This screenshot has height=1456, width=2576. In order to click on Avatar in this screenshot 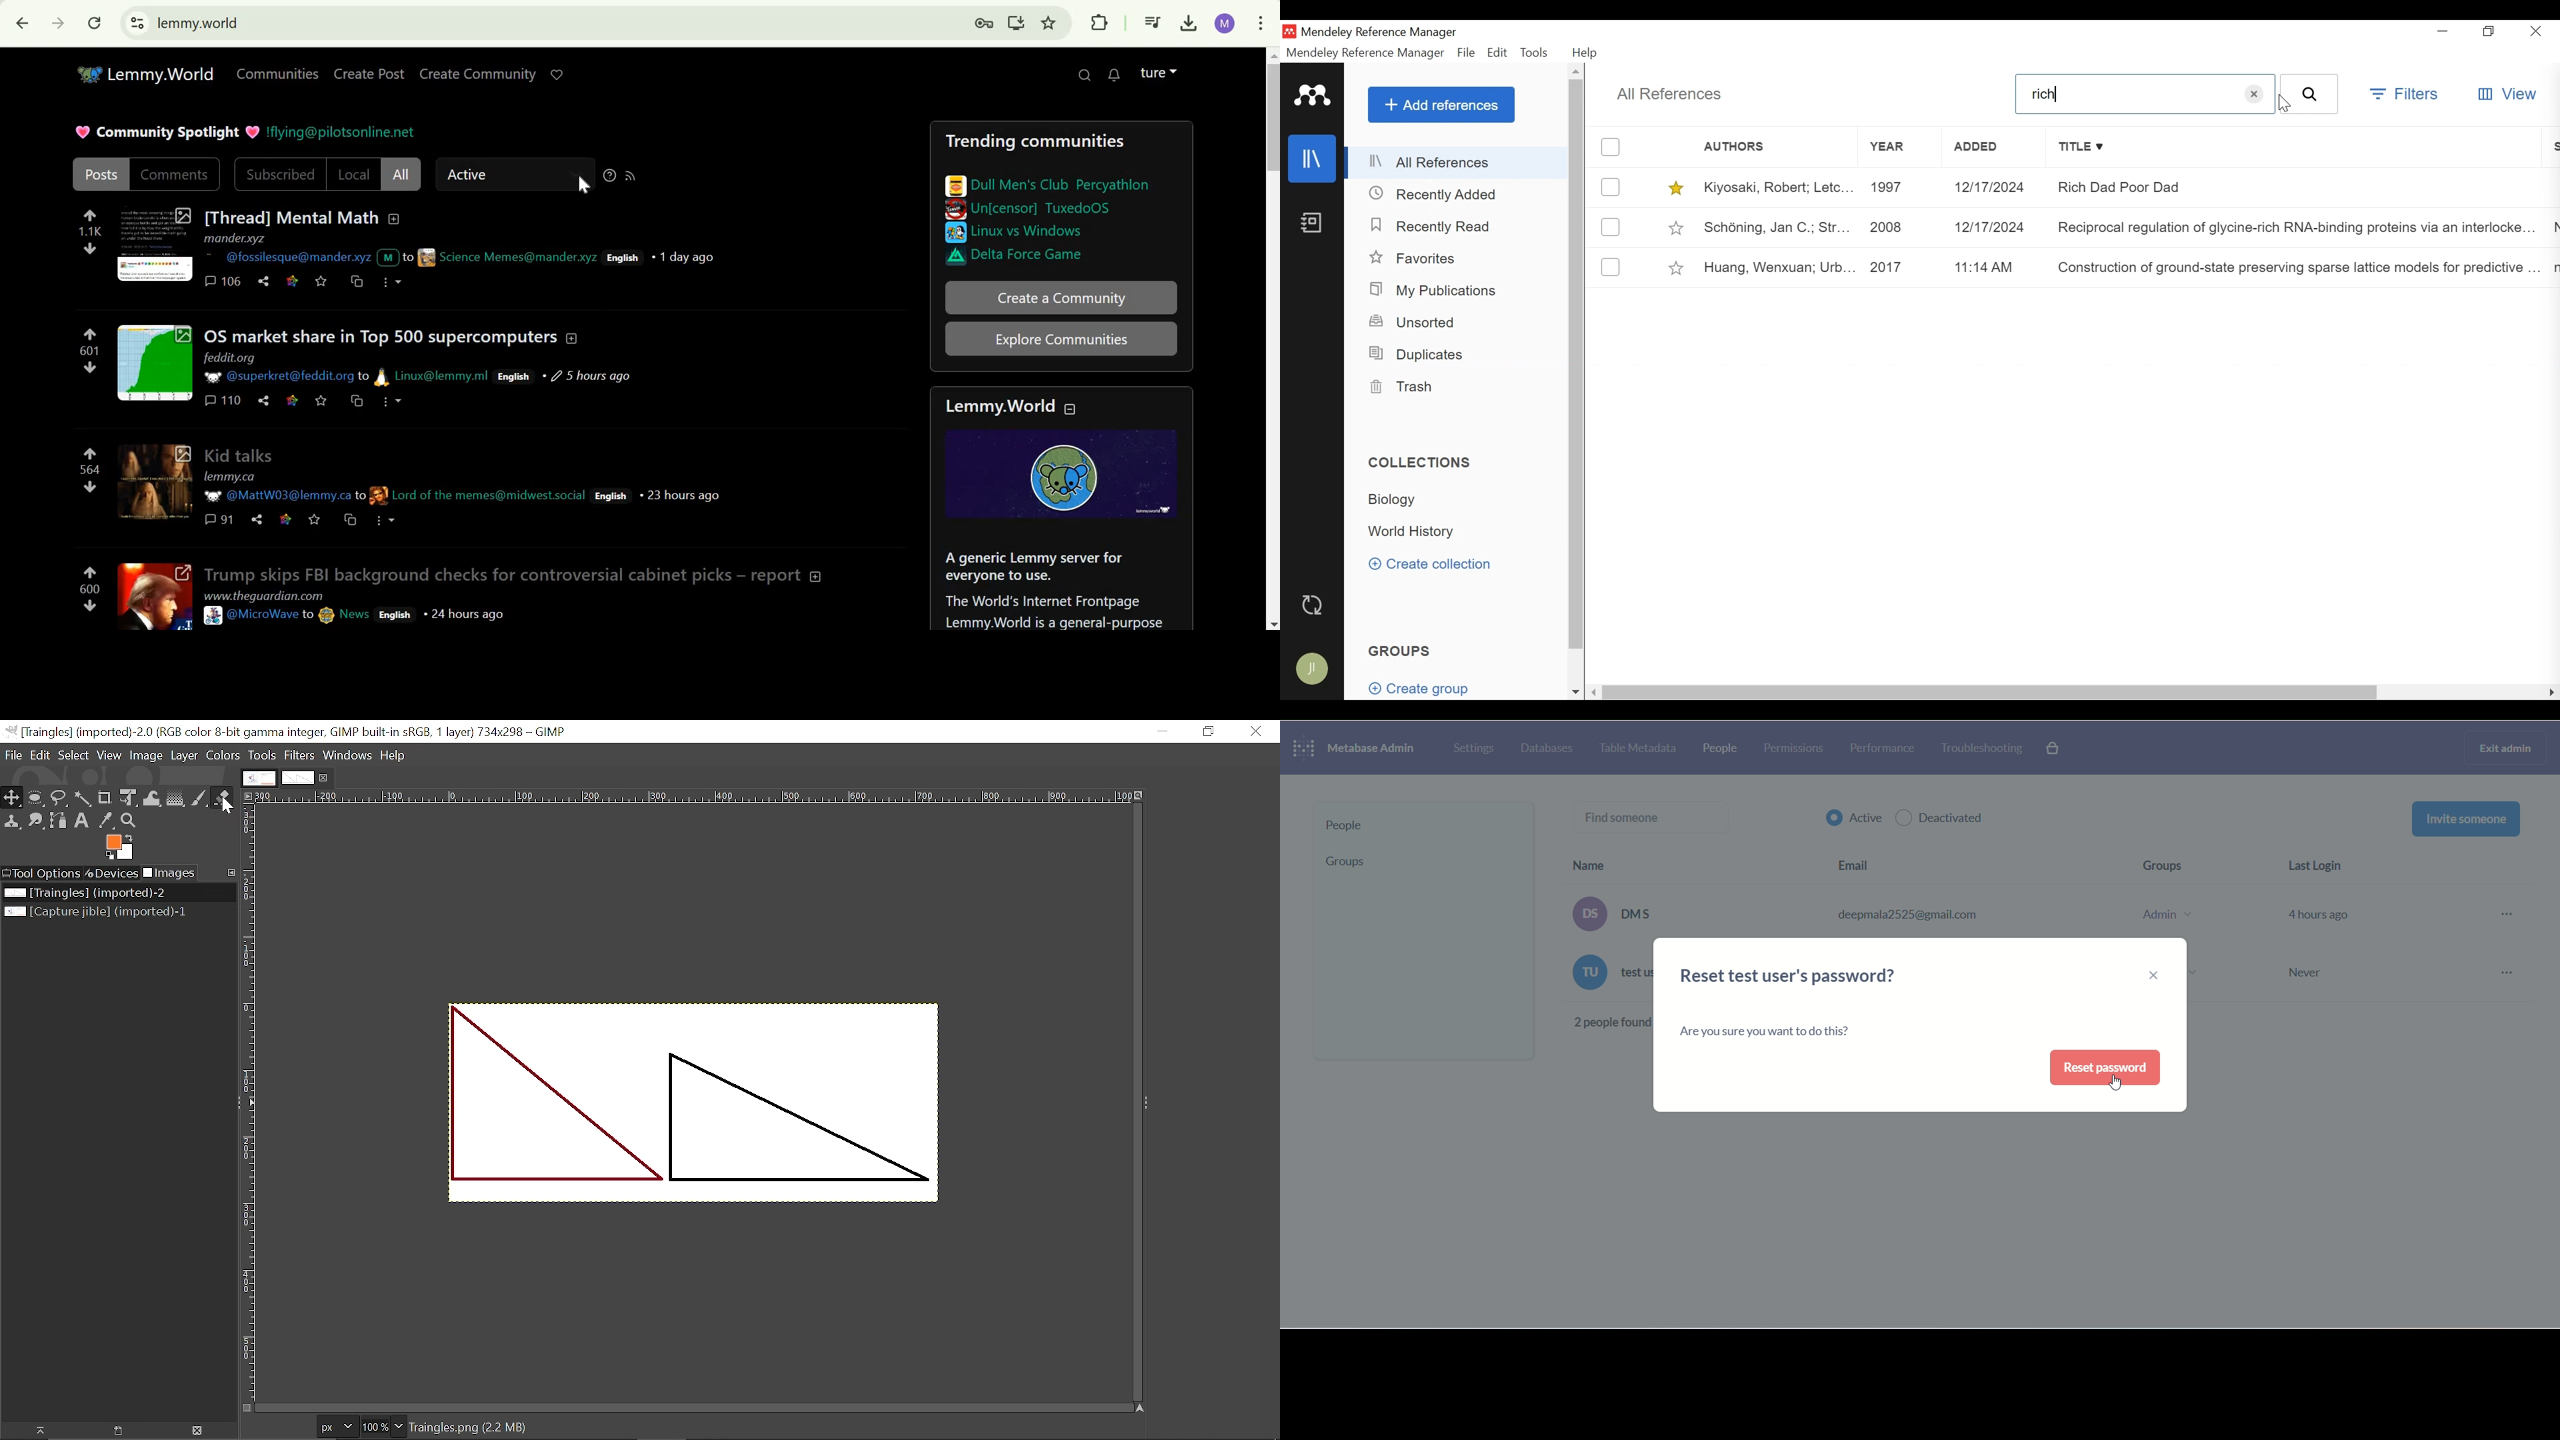, I will do `click(1315, 670)`.